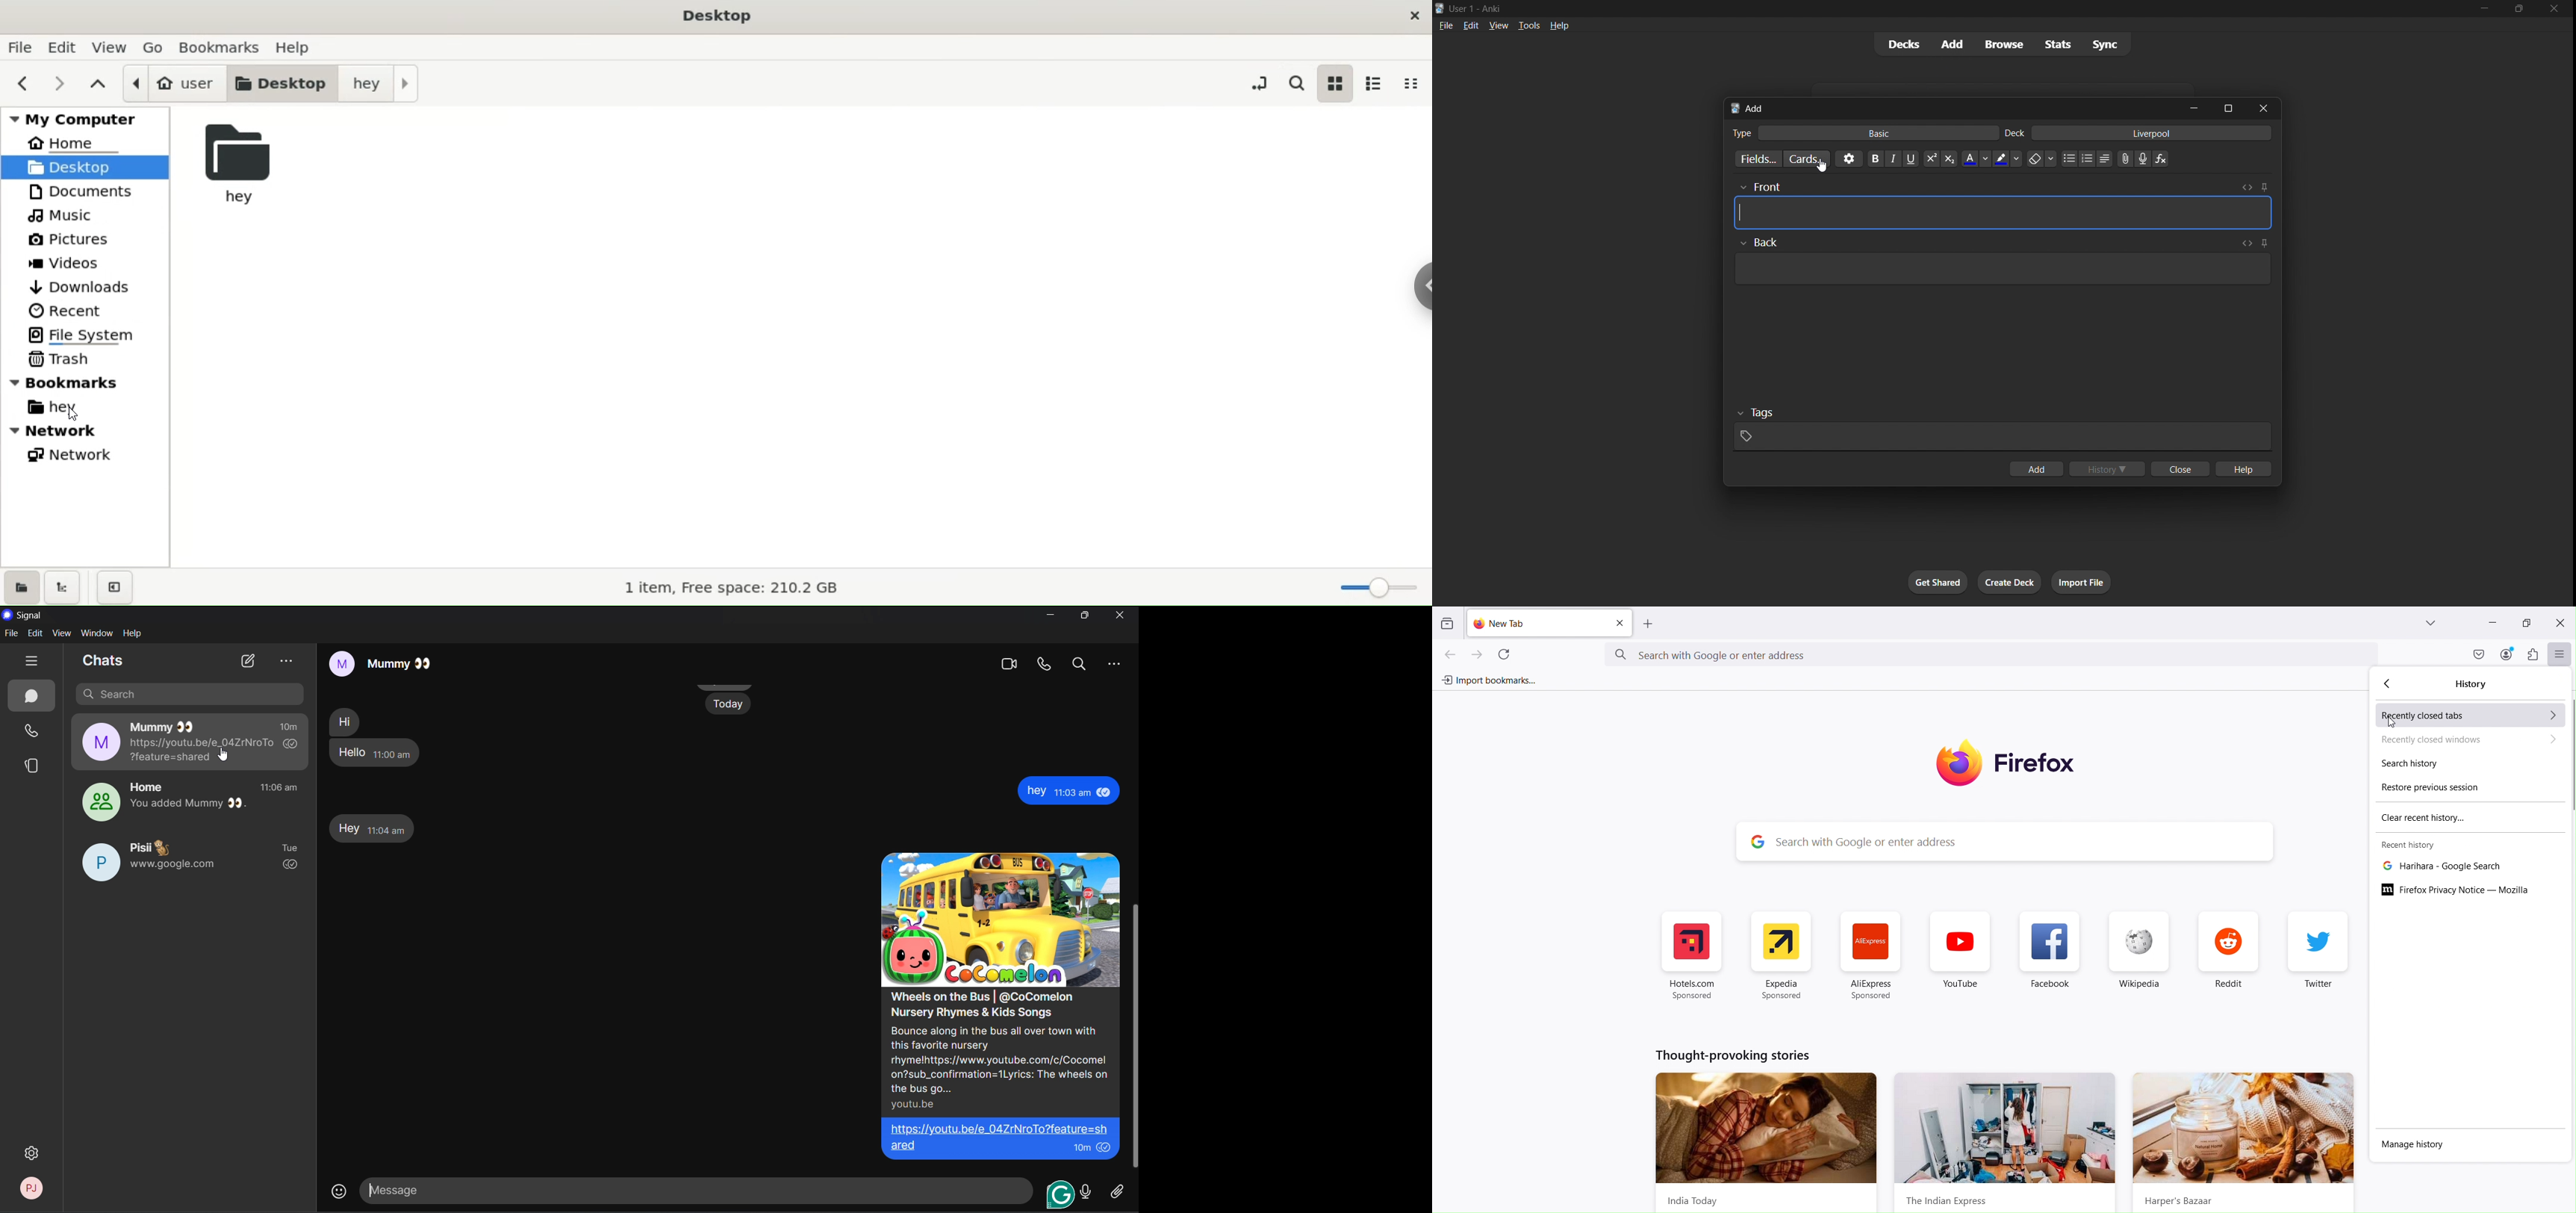 This screenshot has height=1232, width=2576. I want to click on Wikipedia Shortcut, so click(2139, 957).